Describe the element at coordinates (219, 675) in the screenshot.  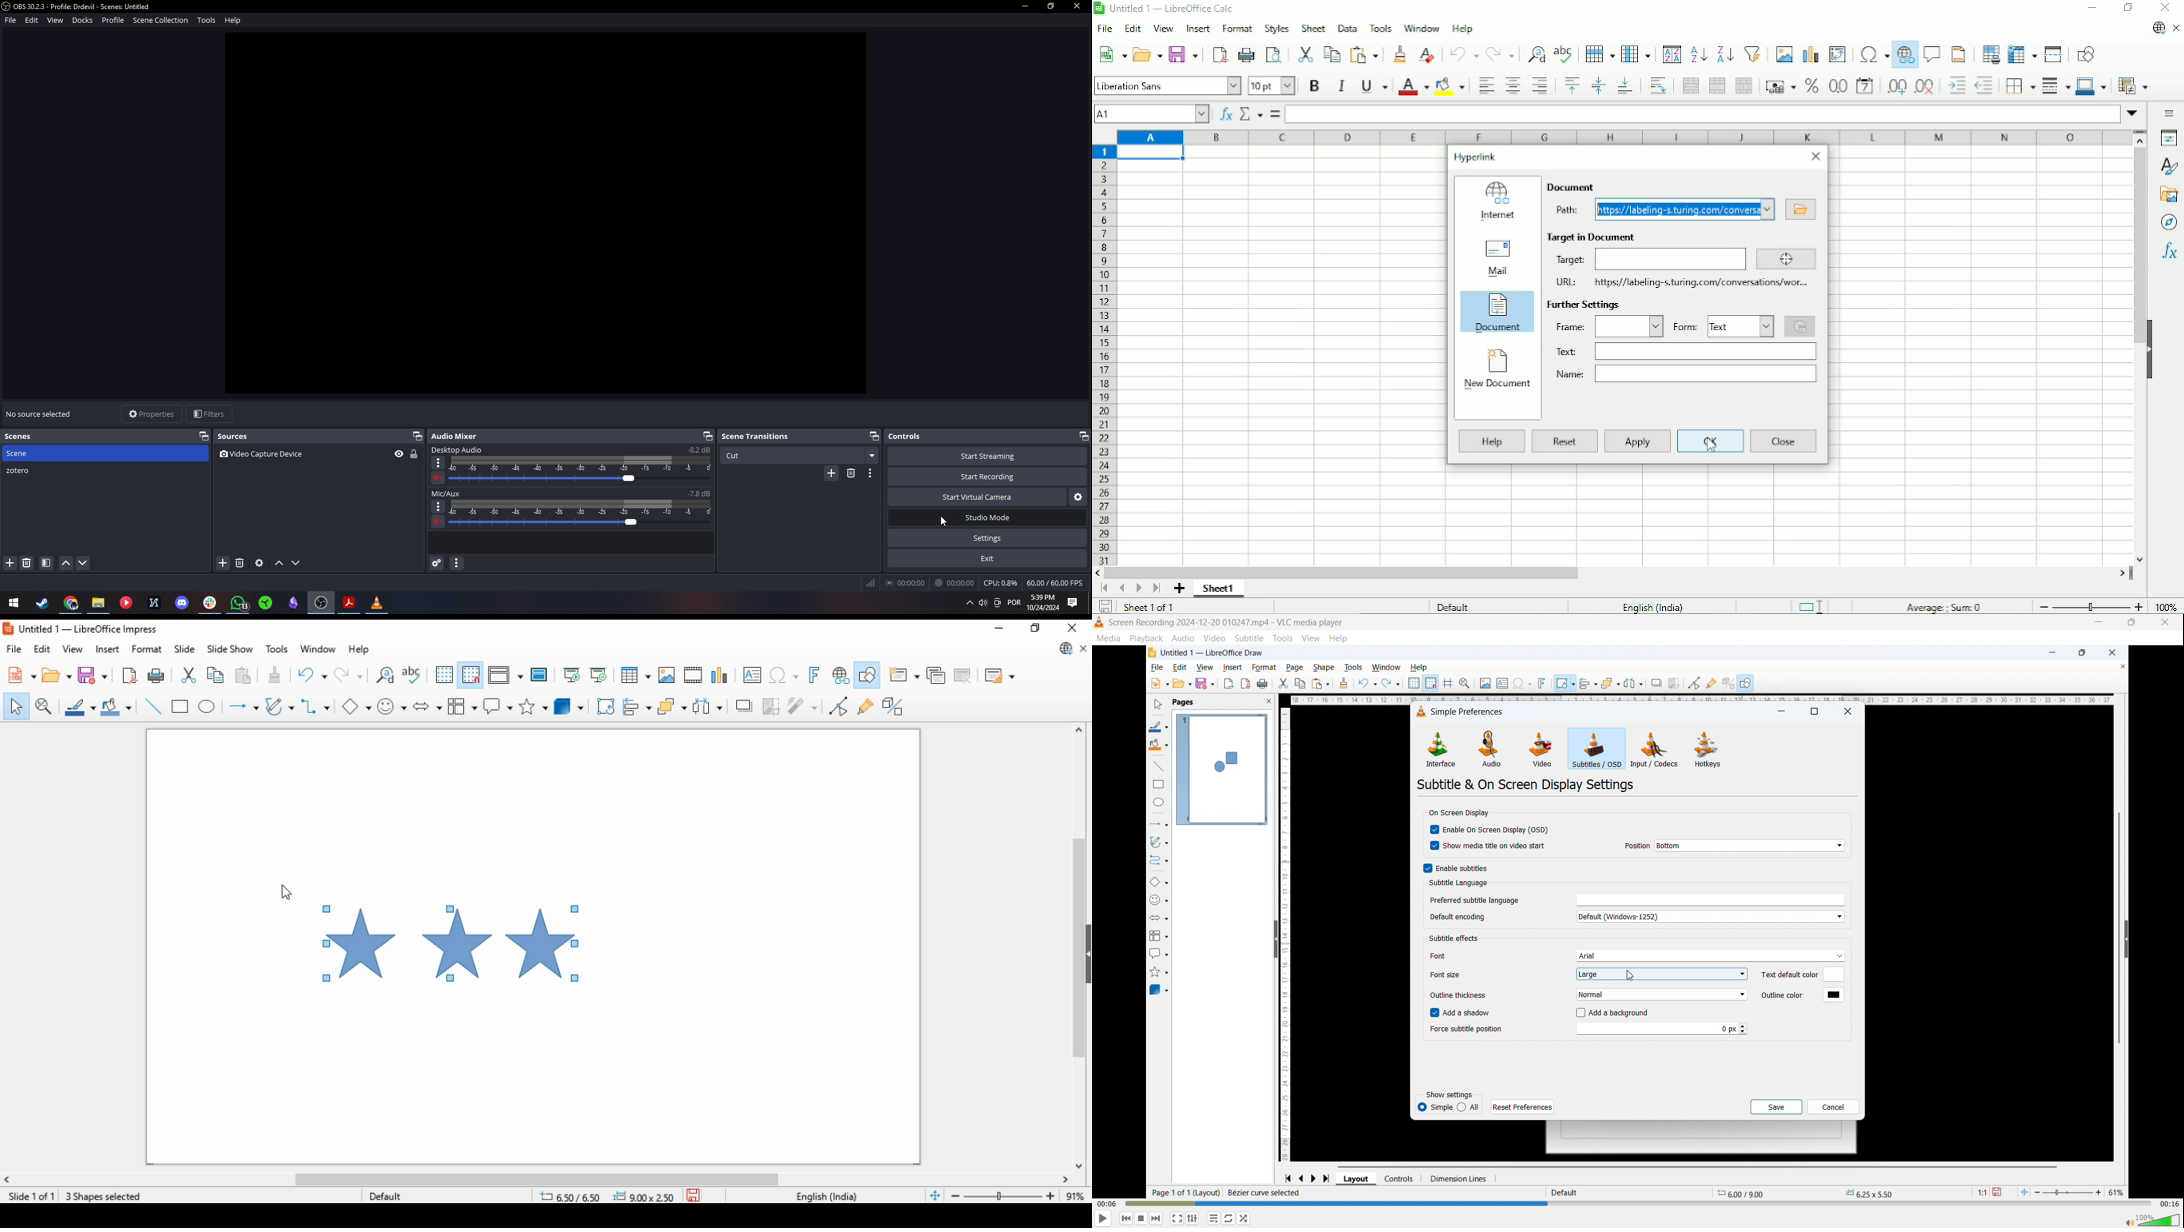
I see `copy` at that location.